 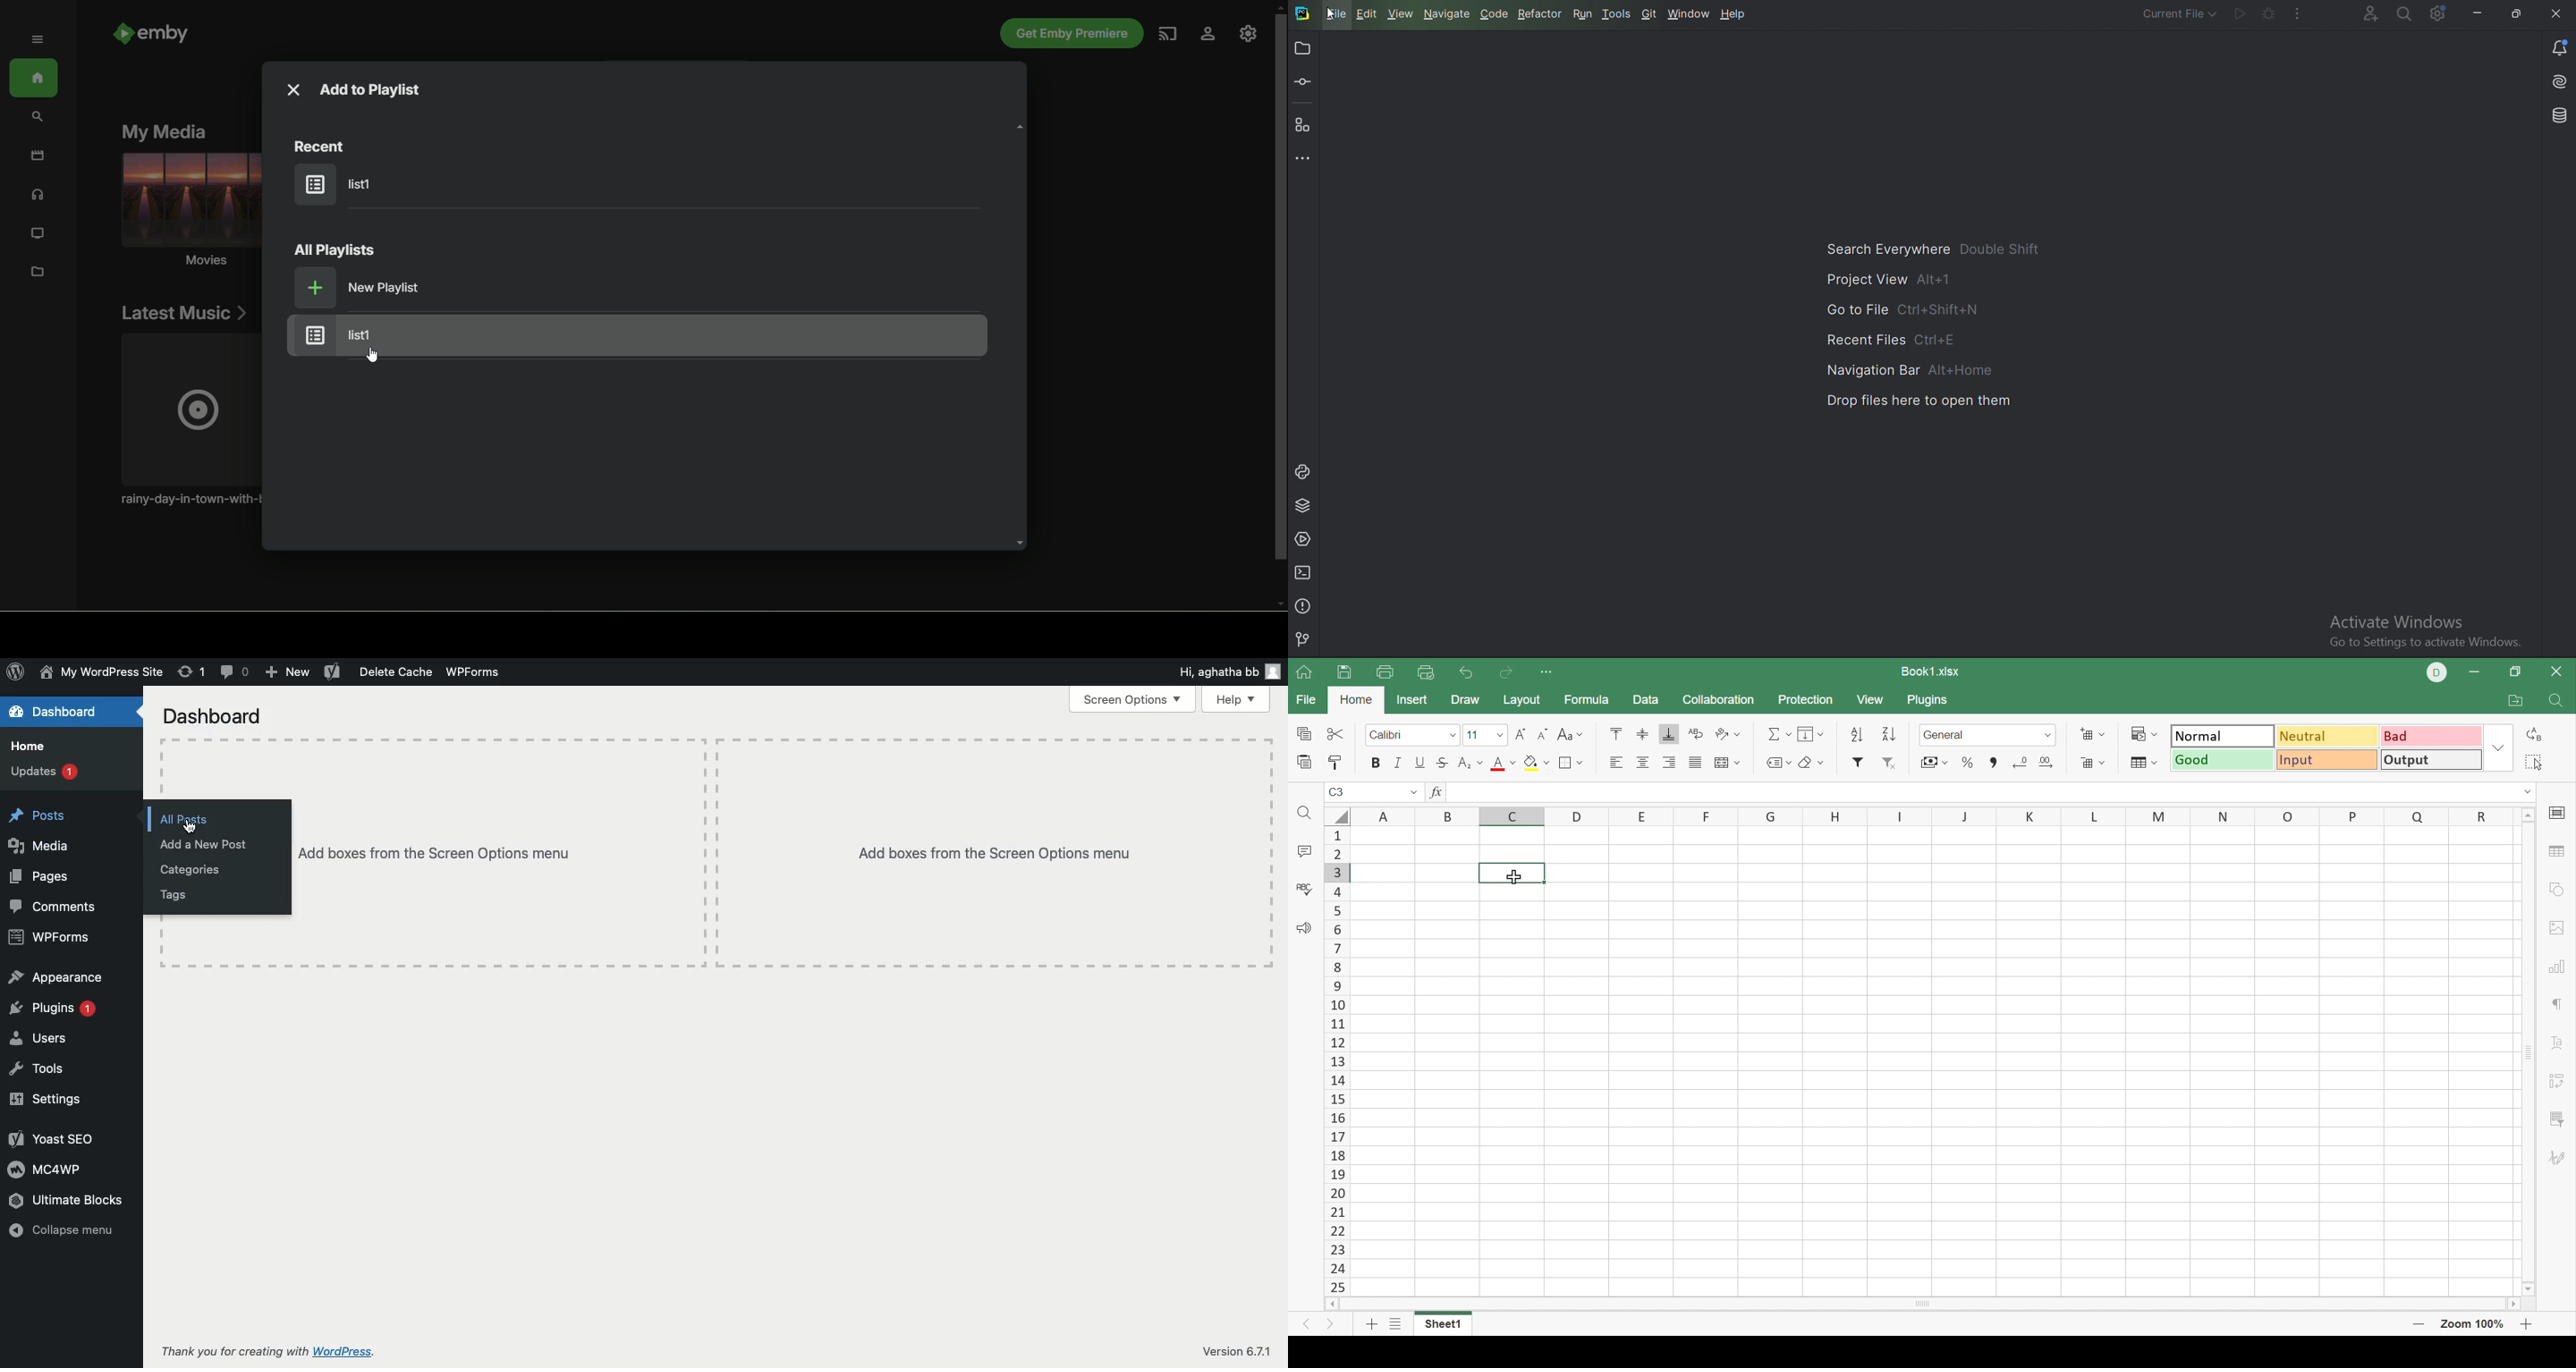 What do you see at coordinates (2536, 763) in the screenshot?
I see `Select all` at bounding box center [2536, 763].